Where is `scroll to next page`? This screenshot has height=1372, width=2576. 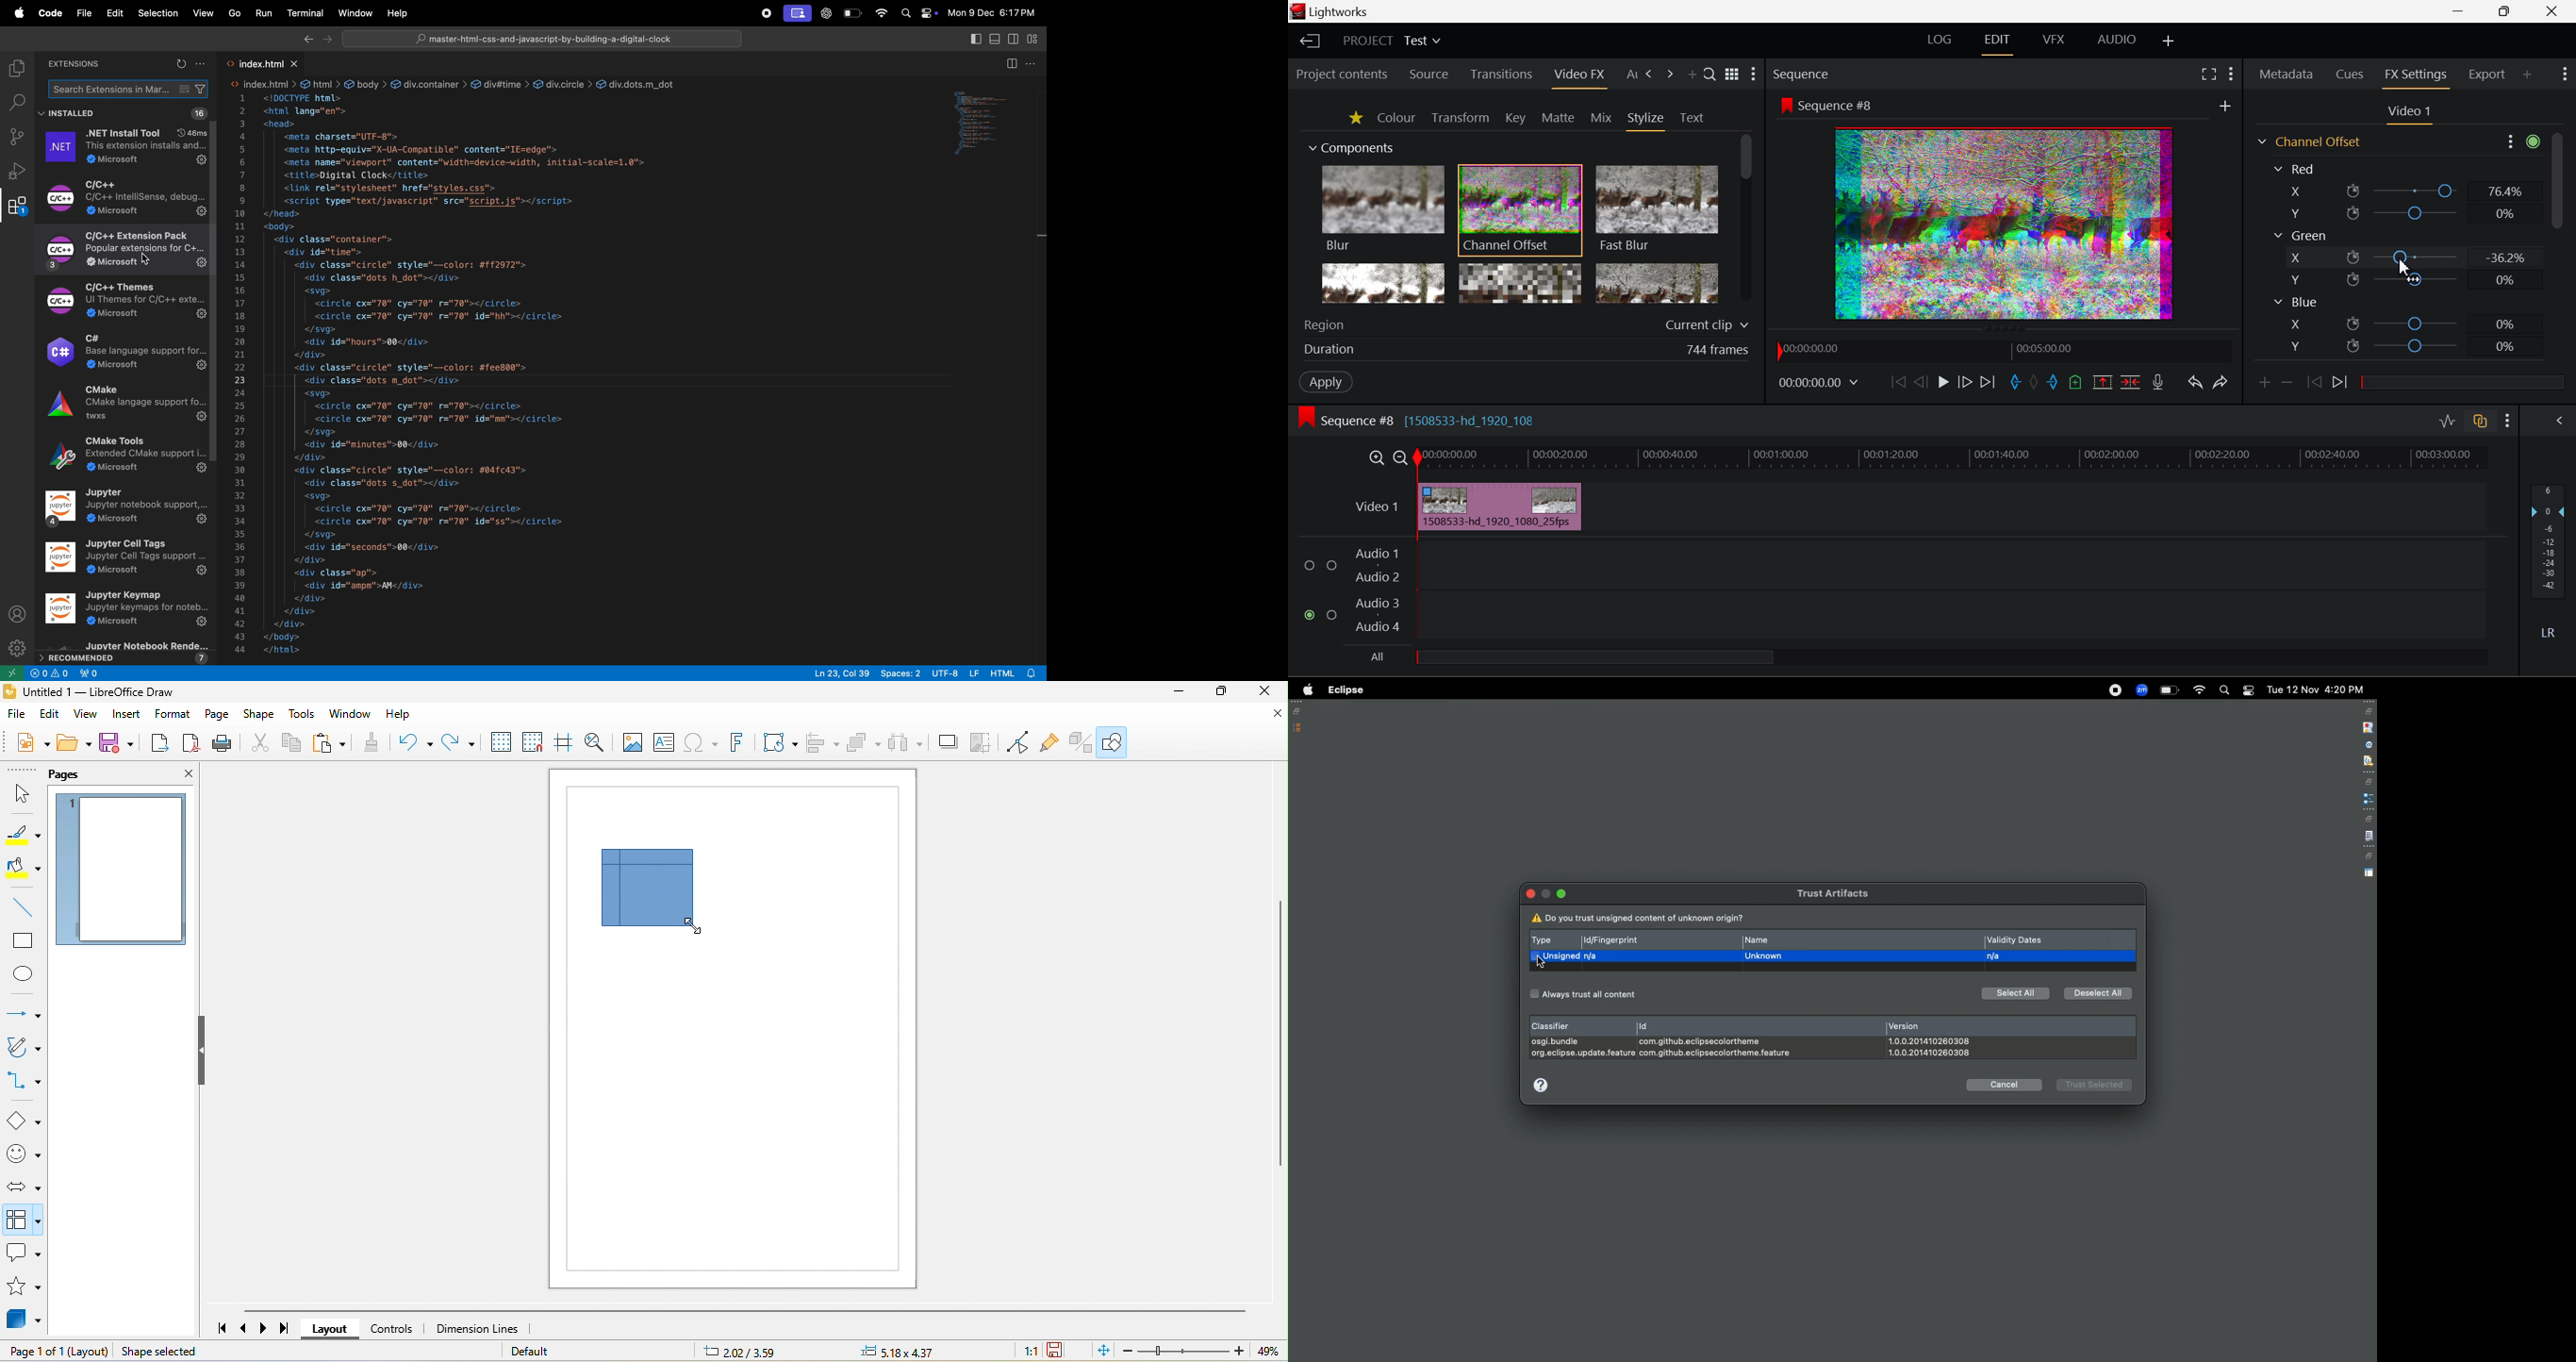
scroll to next page is located at coordinates (268, 1327).